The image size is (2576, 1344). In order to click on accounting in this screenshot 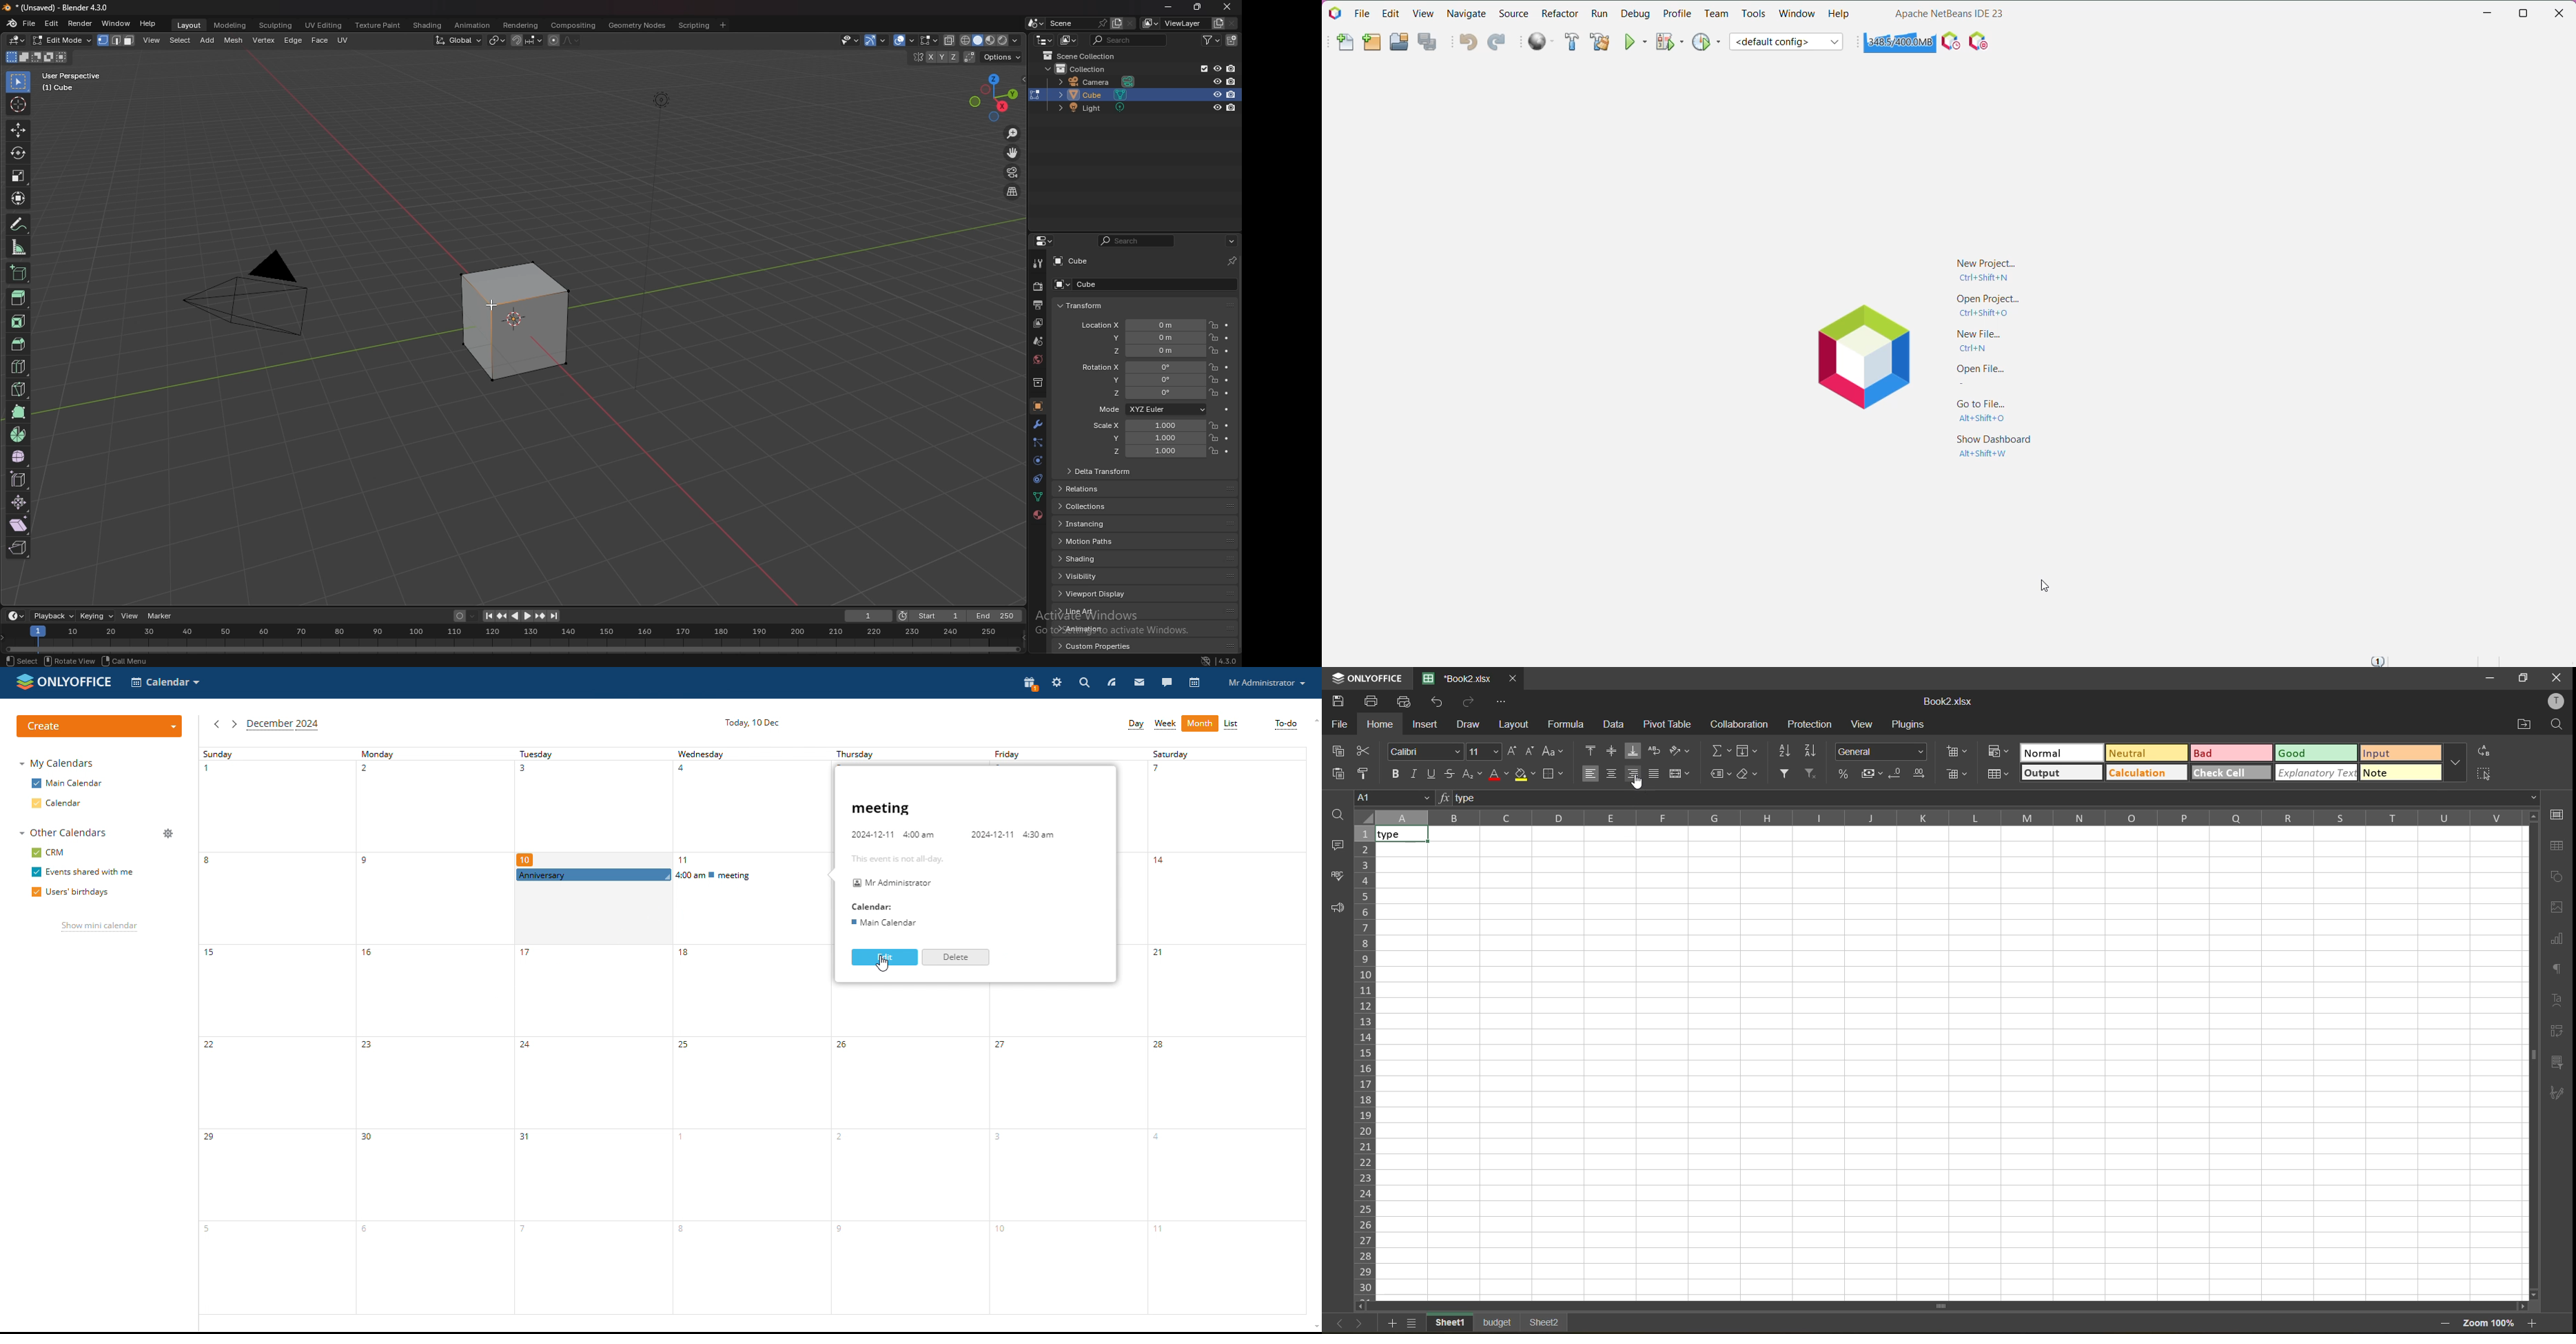, I will do `click(1874, 773)`.